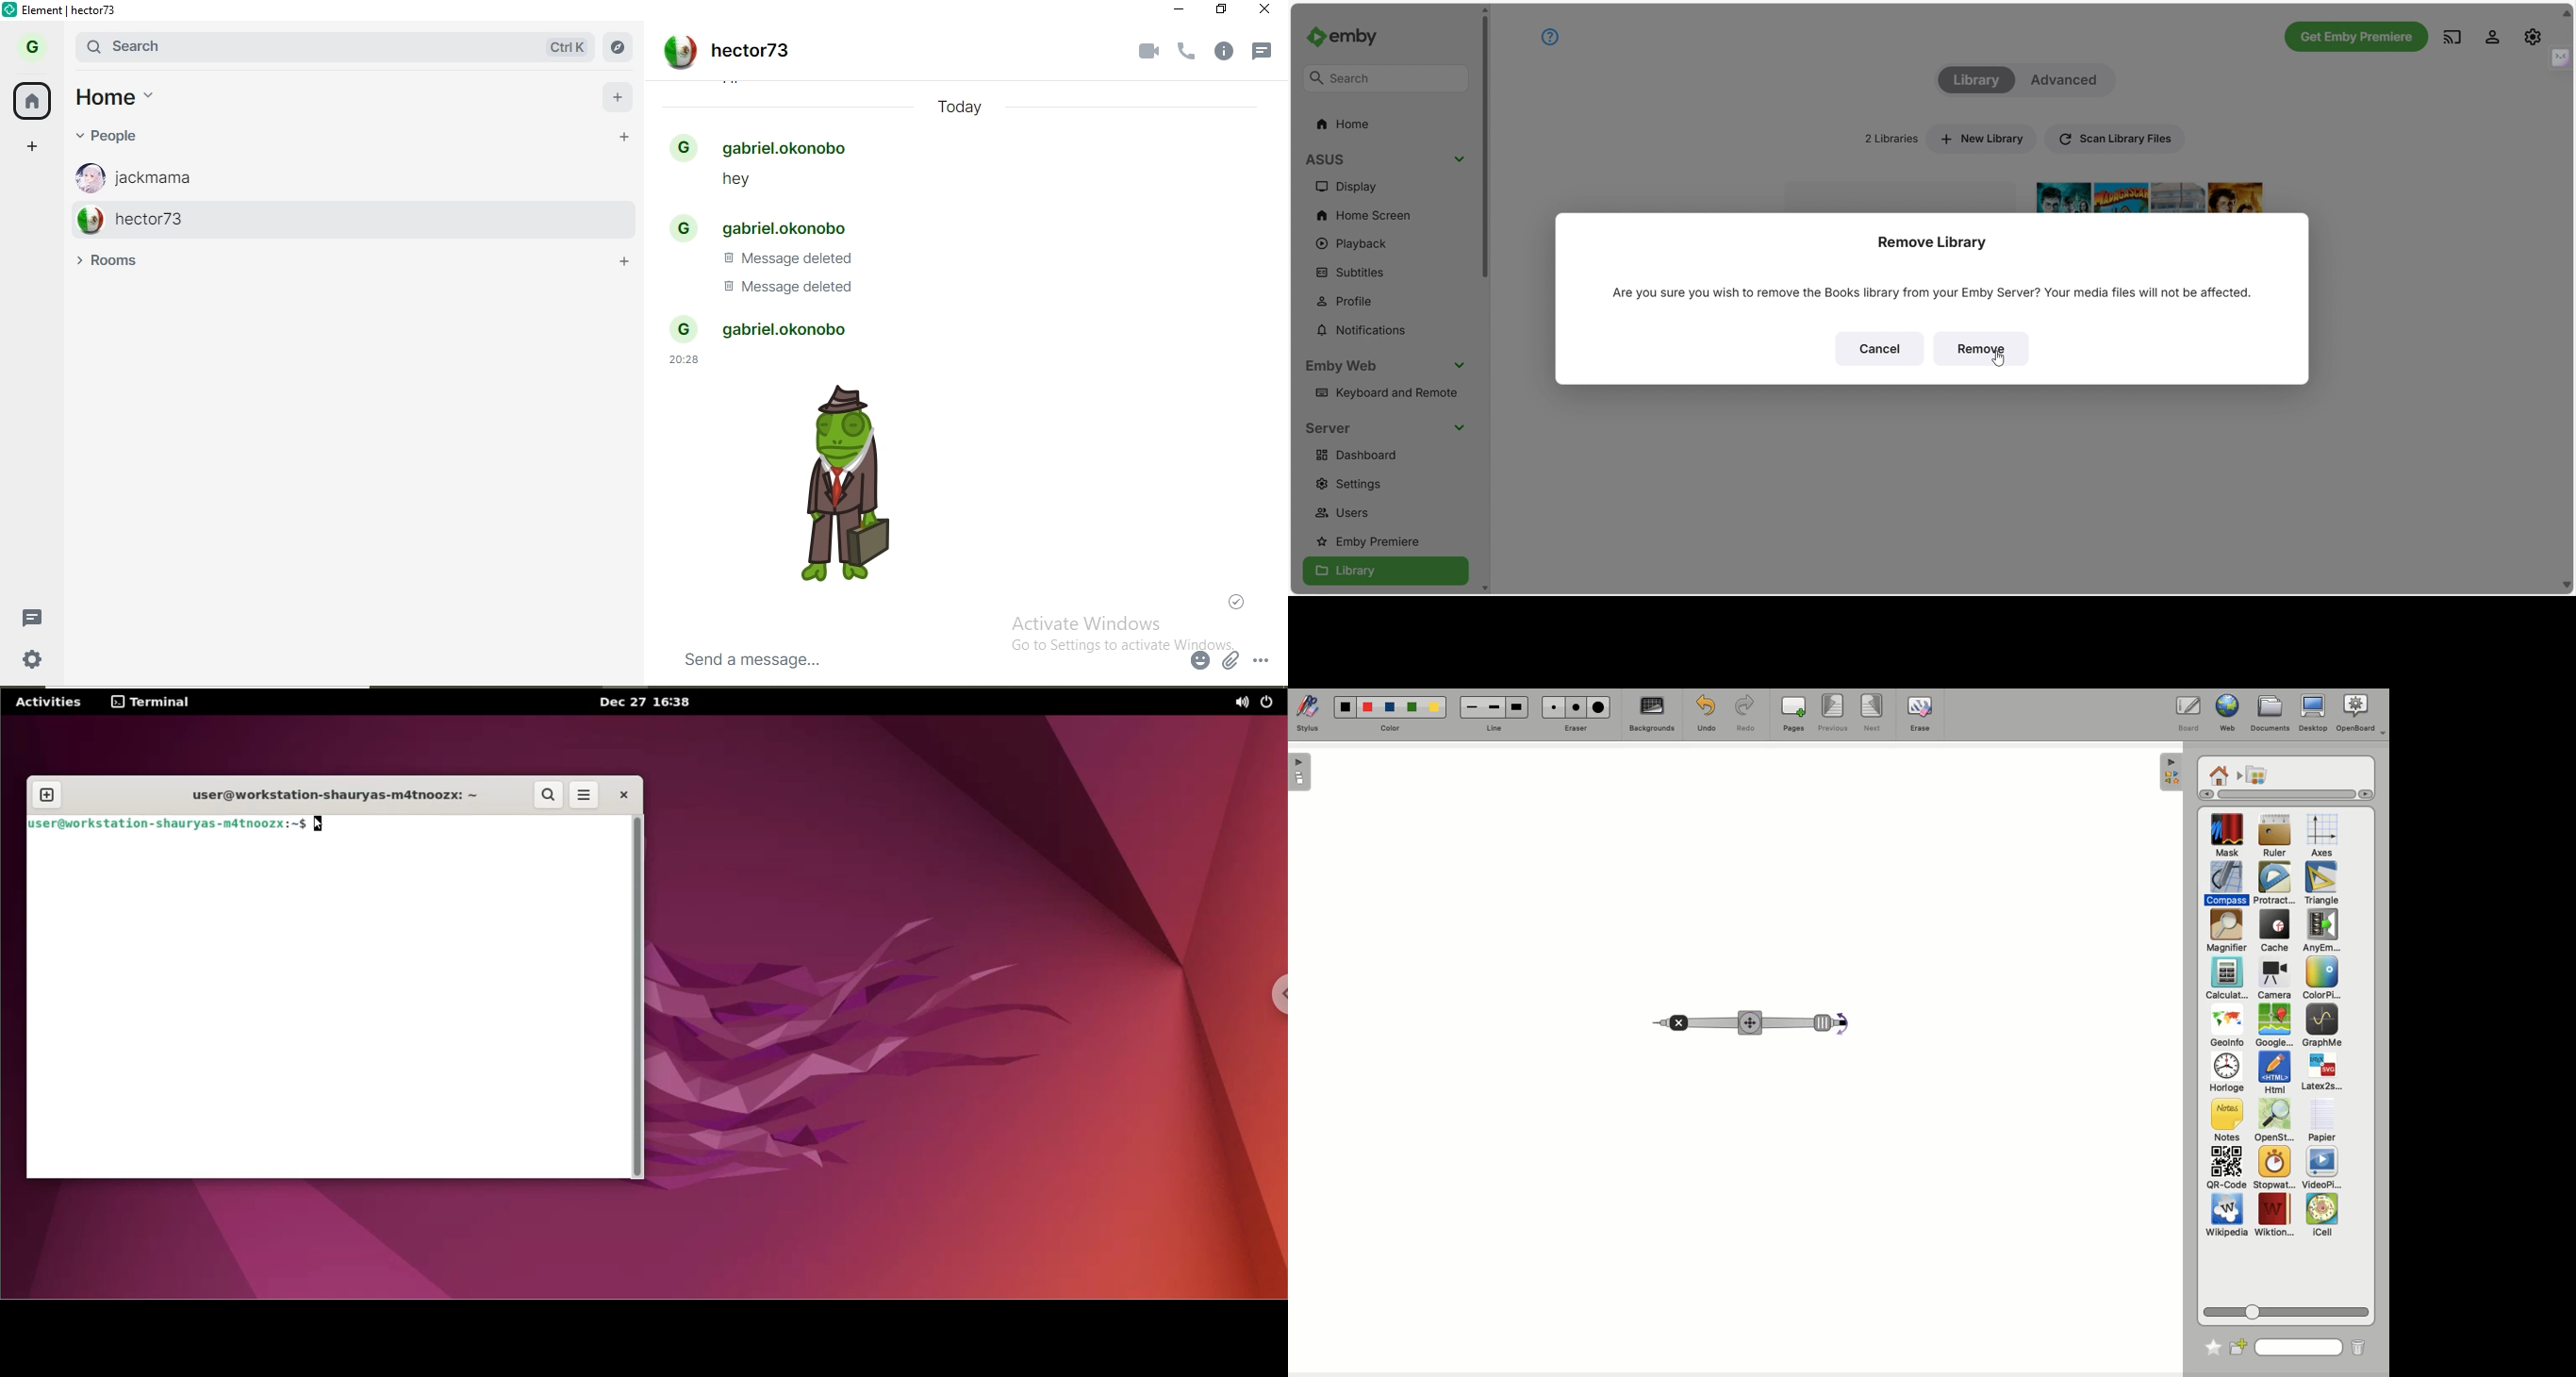  What do you see at coordinates (1901, 193) in the screenshot?
I see `library: Books` at bounding box center [1901, 193].